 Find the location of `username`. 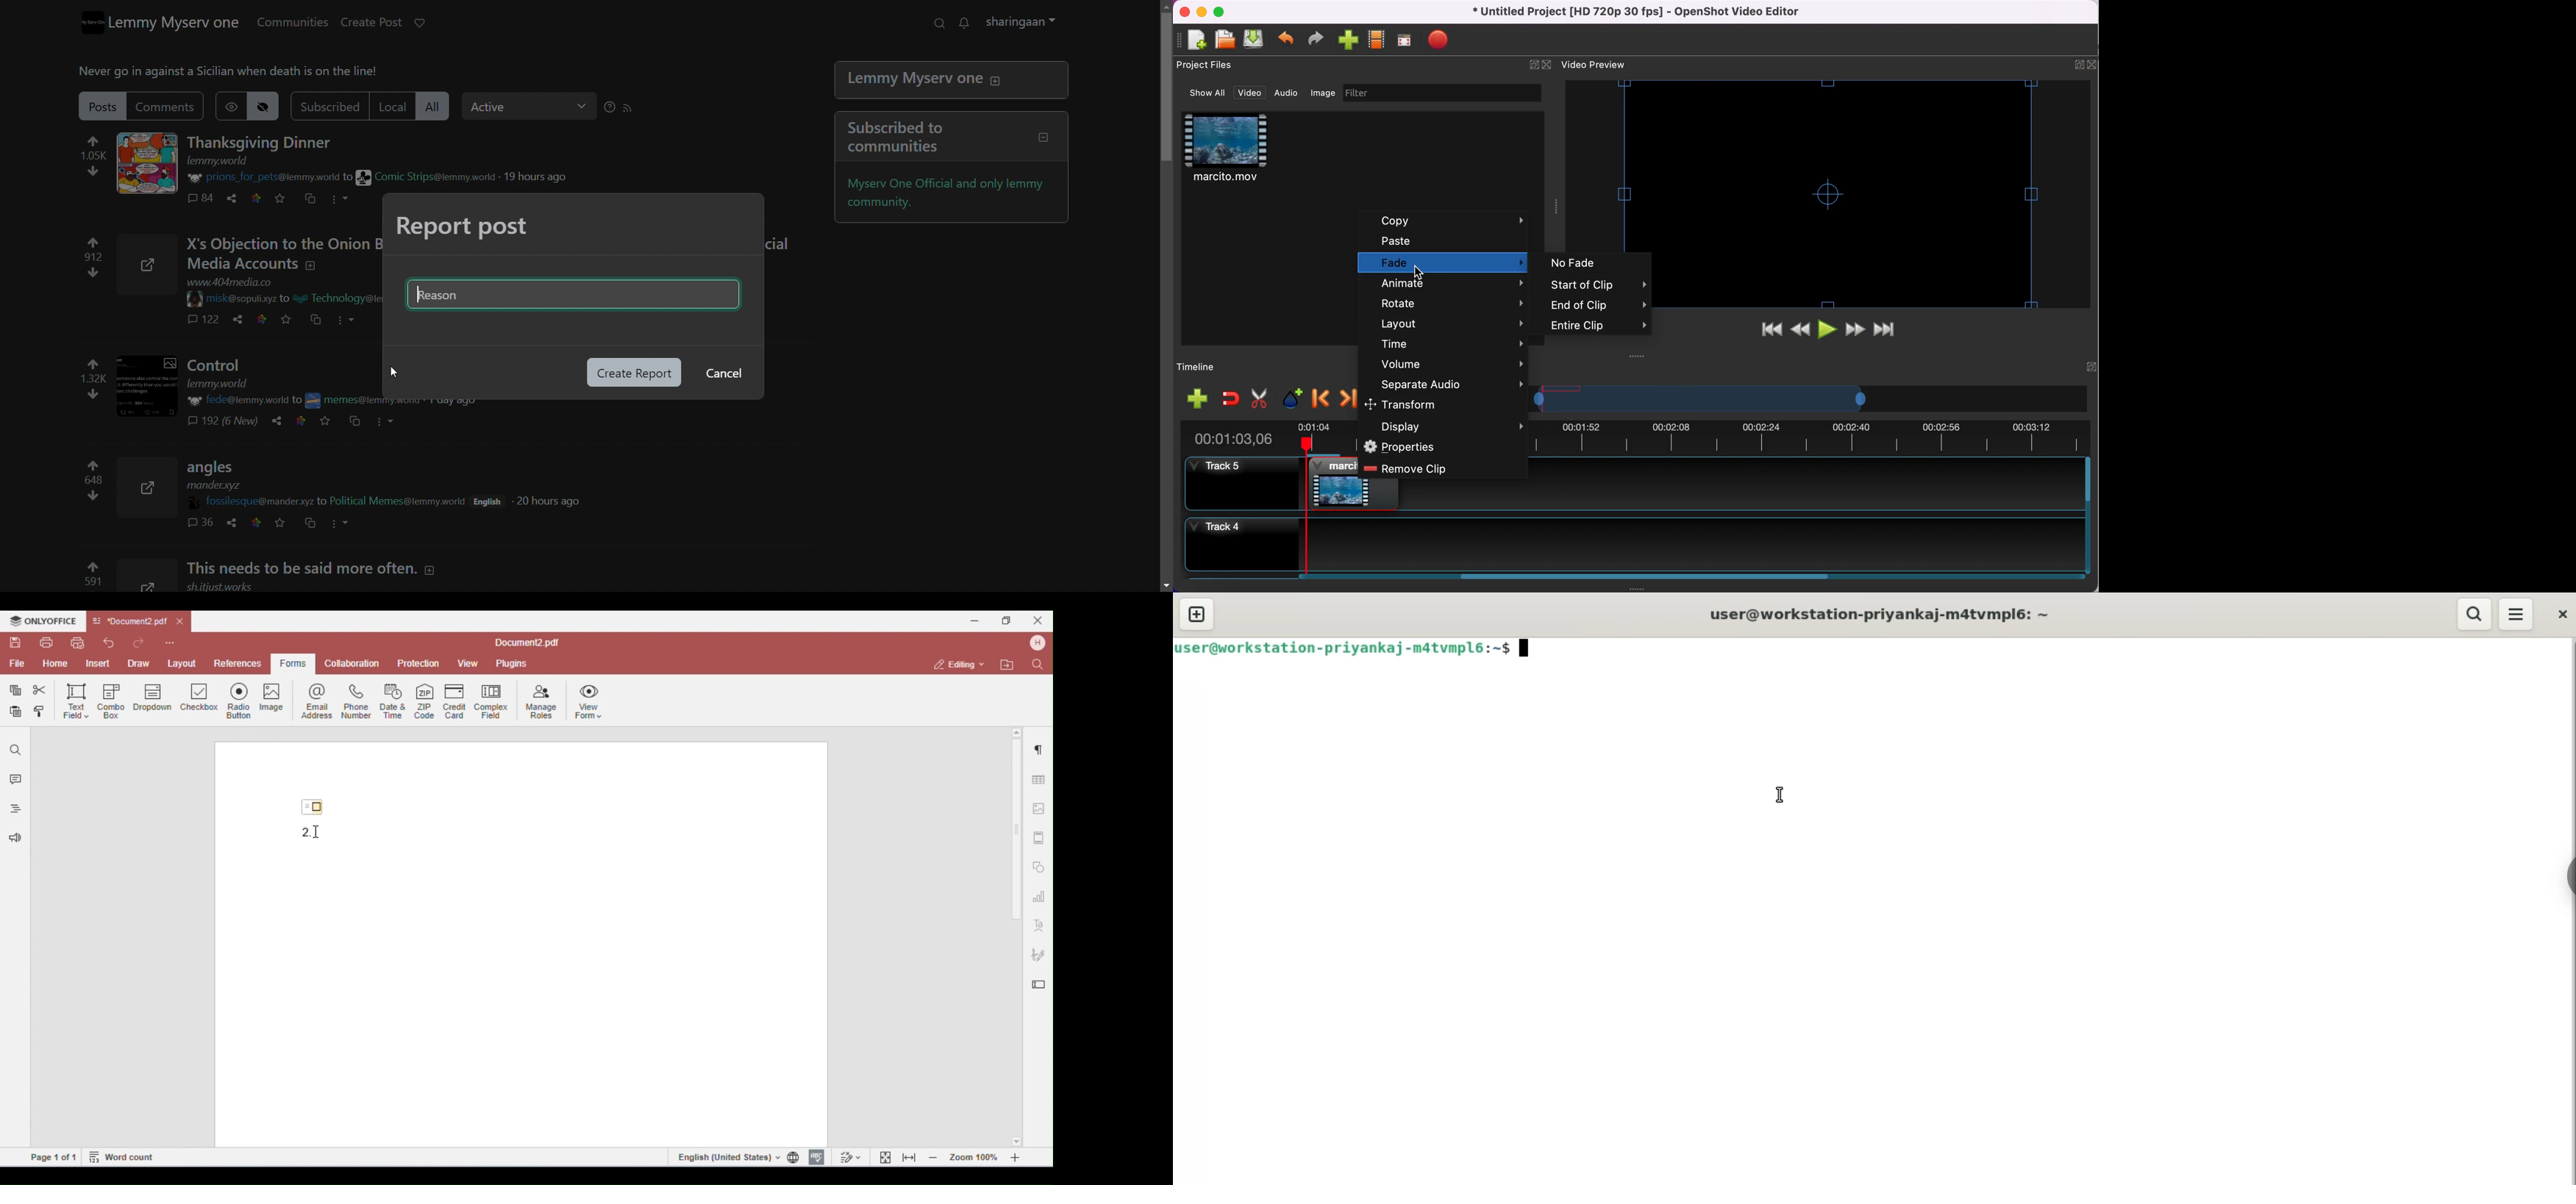

username is located at coordinates (238, 400).